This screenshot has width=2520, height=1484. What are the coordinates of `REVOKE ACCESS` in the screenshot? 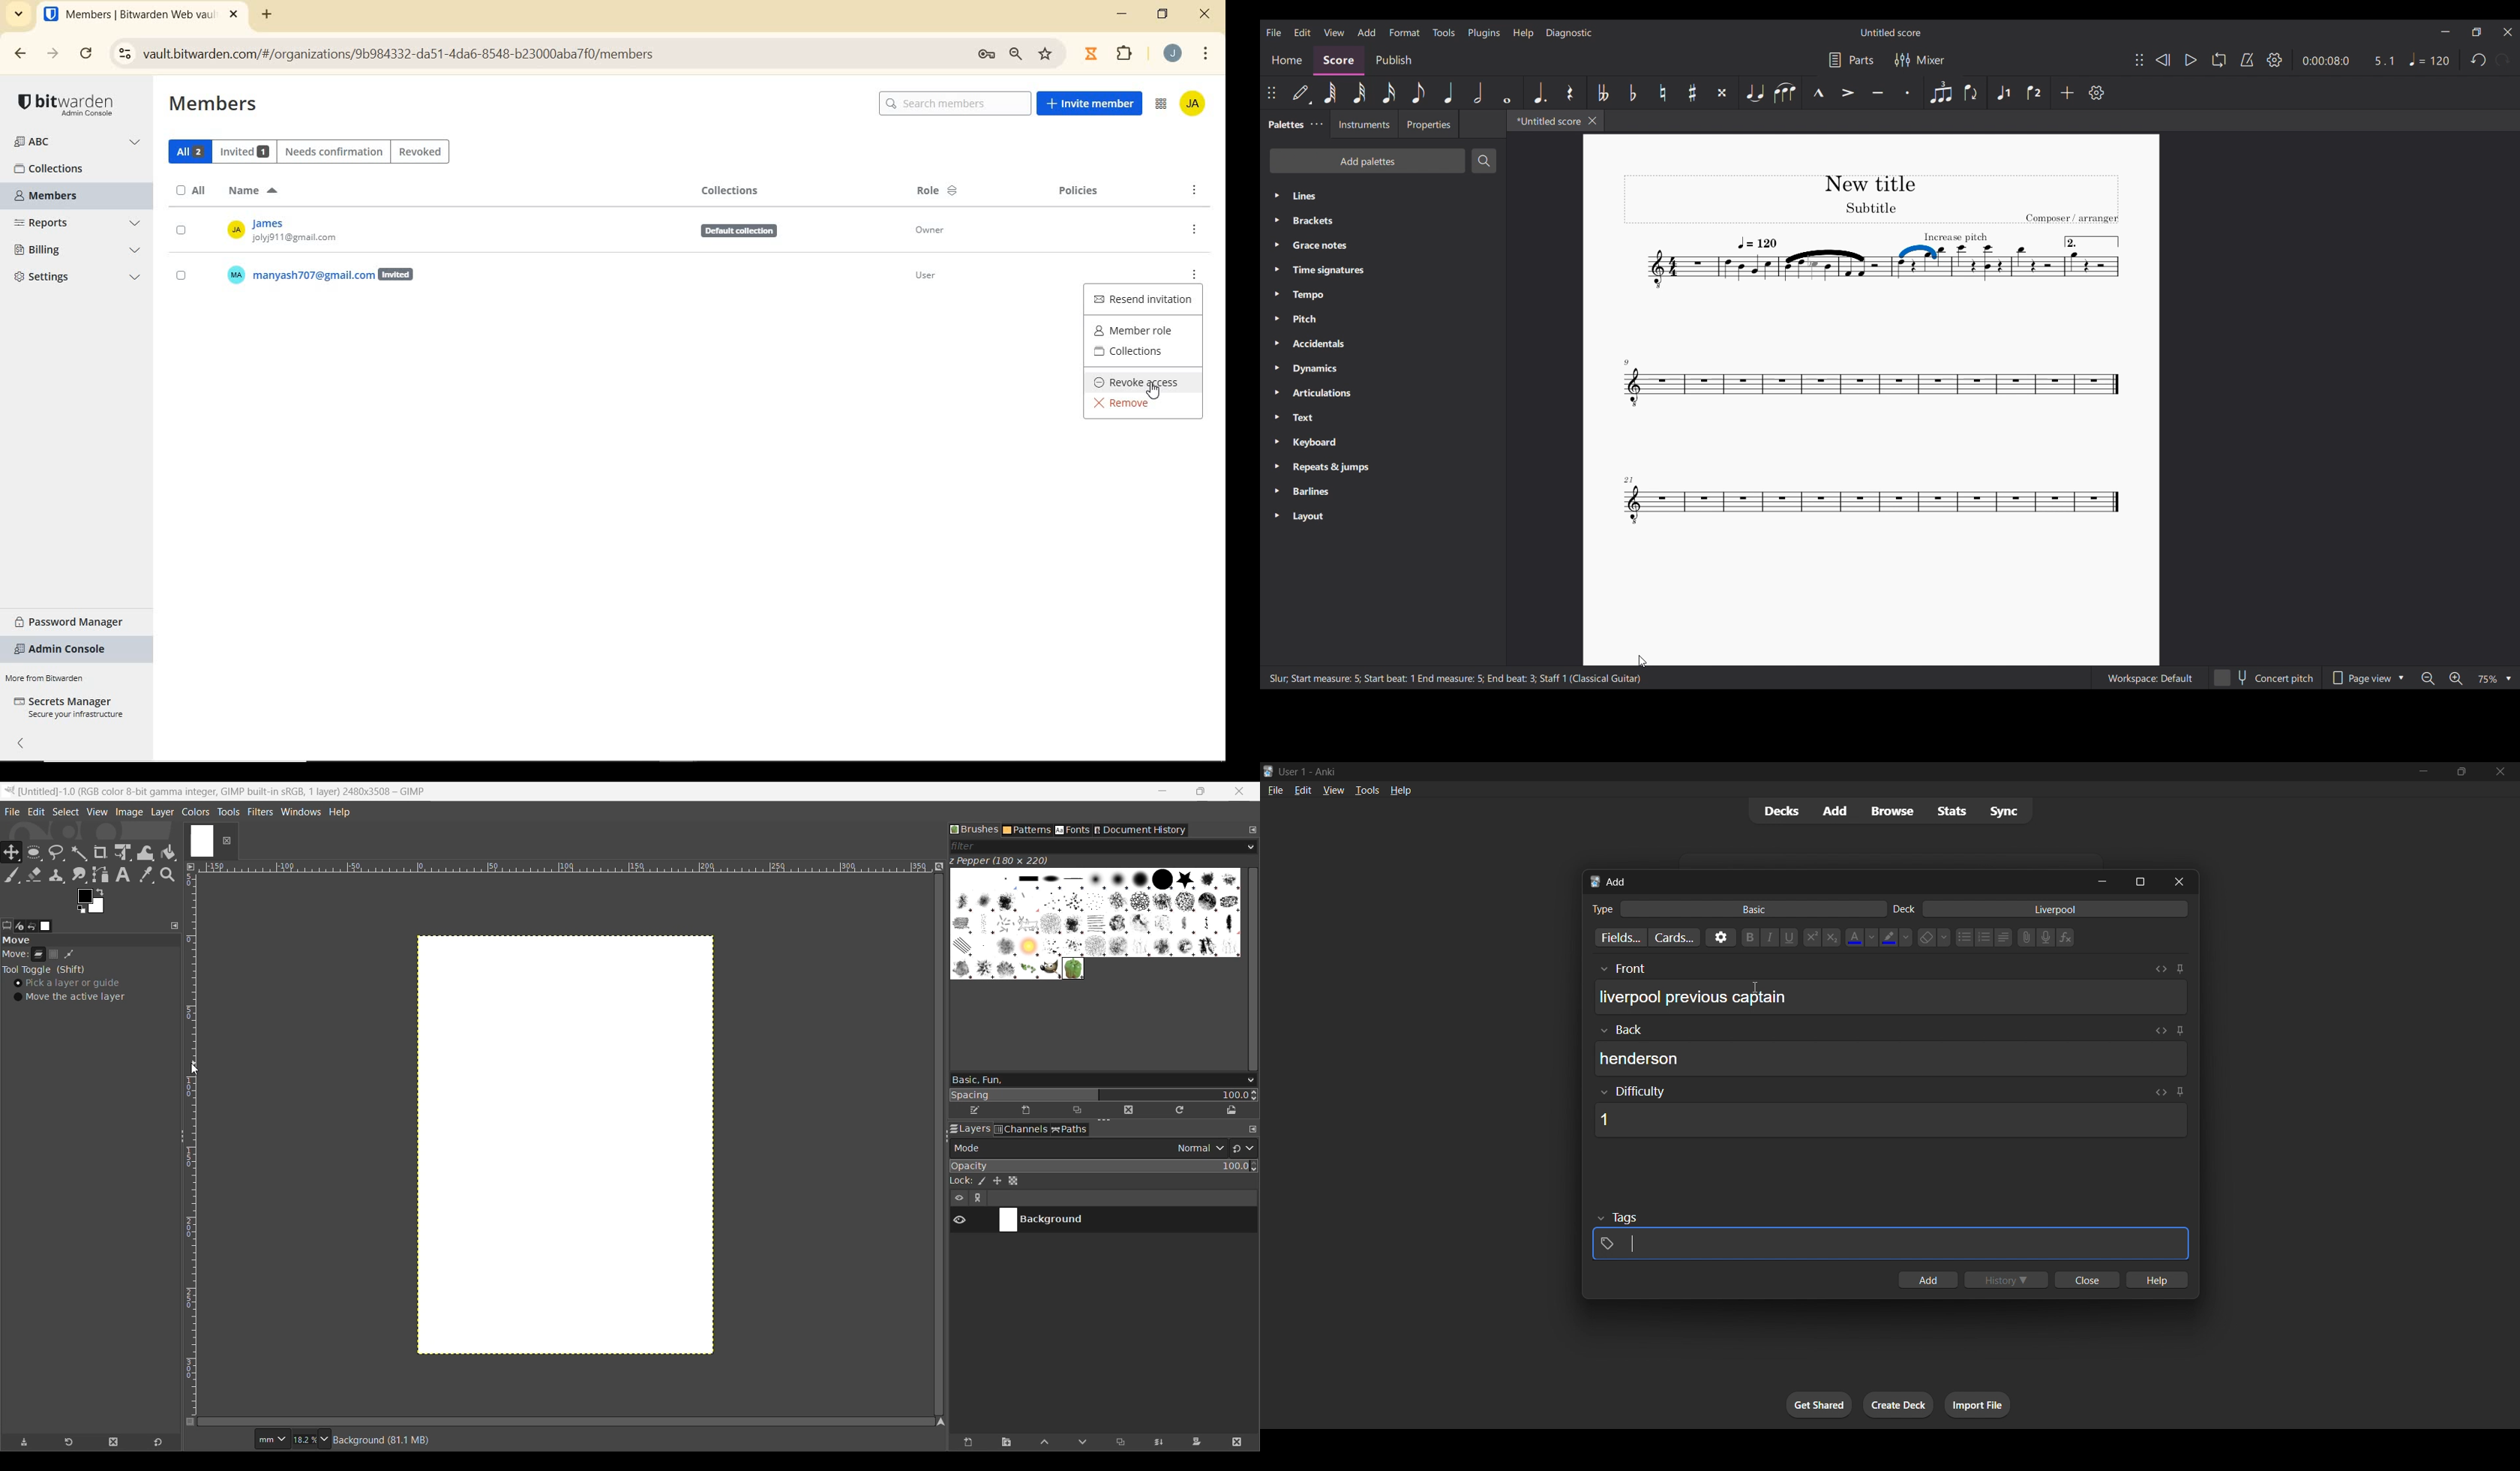 It's located at (1142, 382).